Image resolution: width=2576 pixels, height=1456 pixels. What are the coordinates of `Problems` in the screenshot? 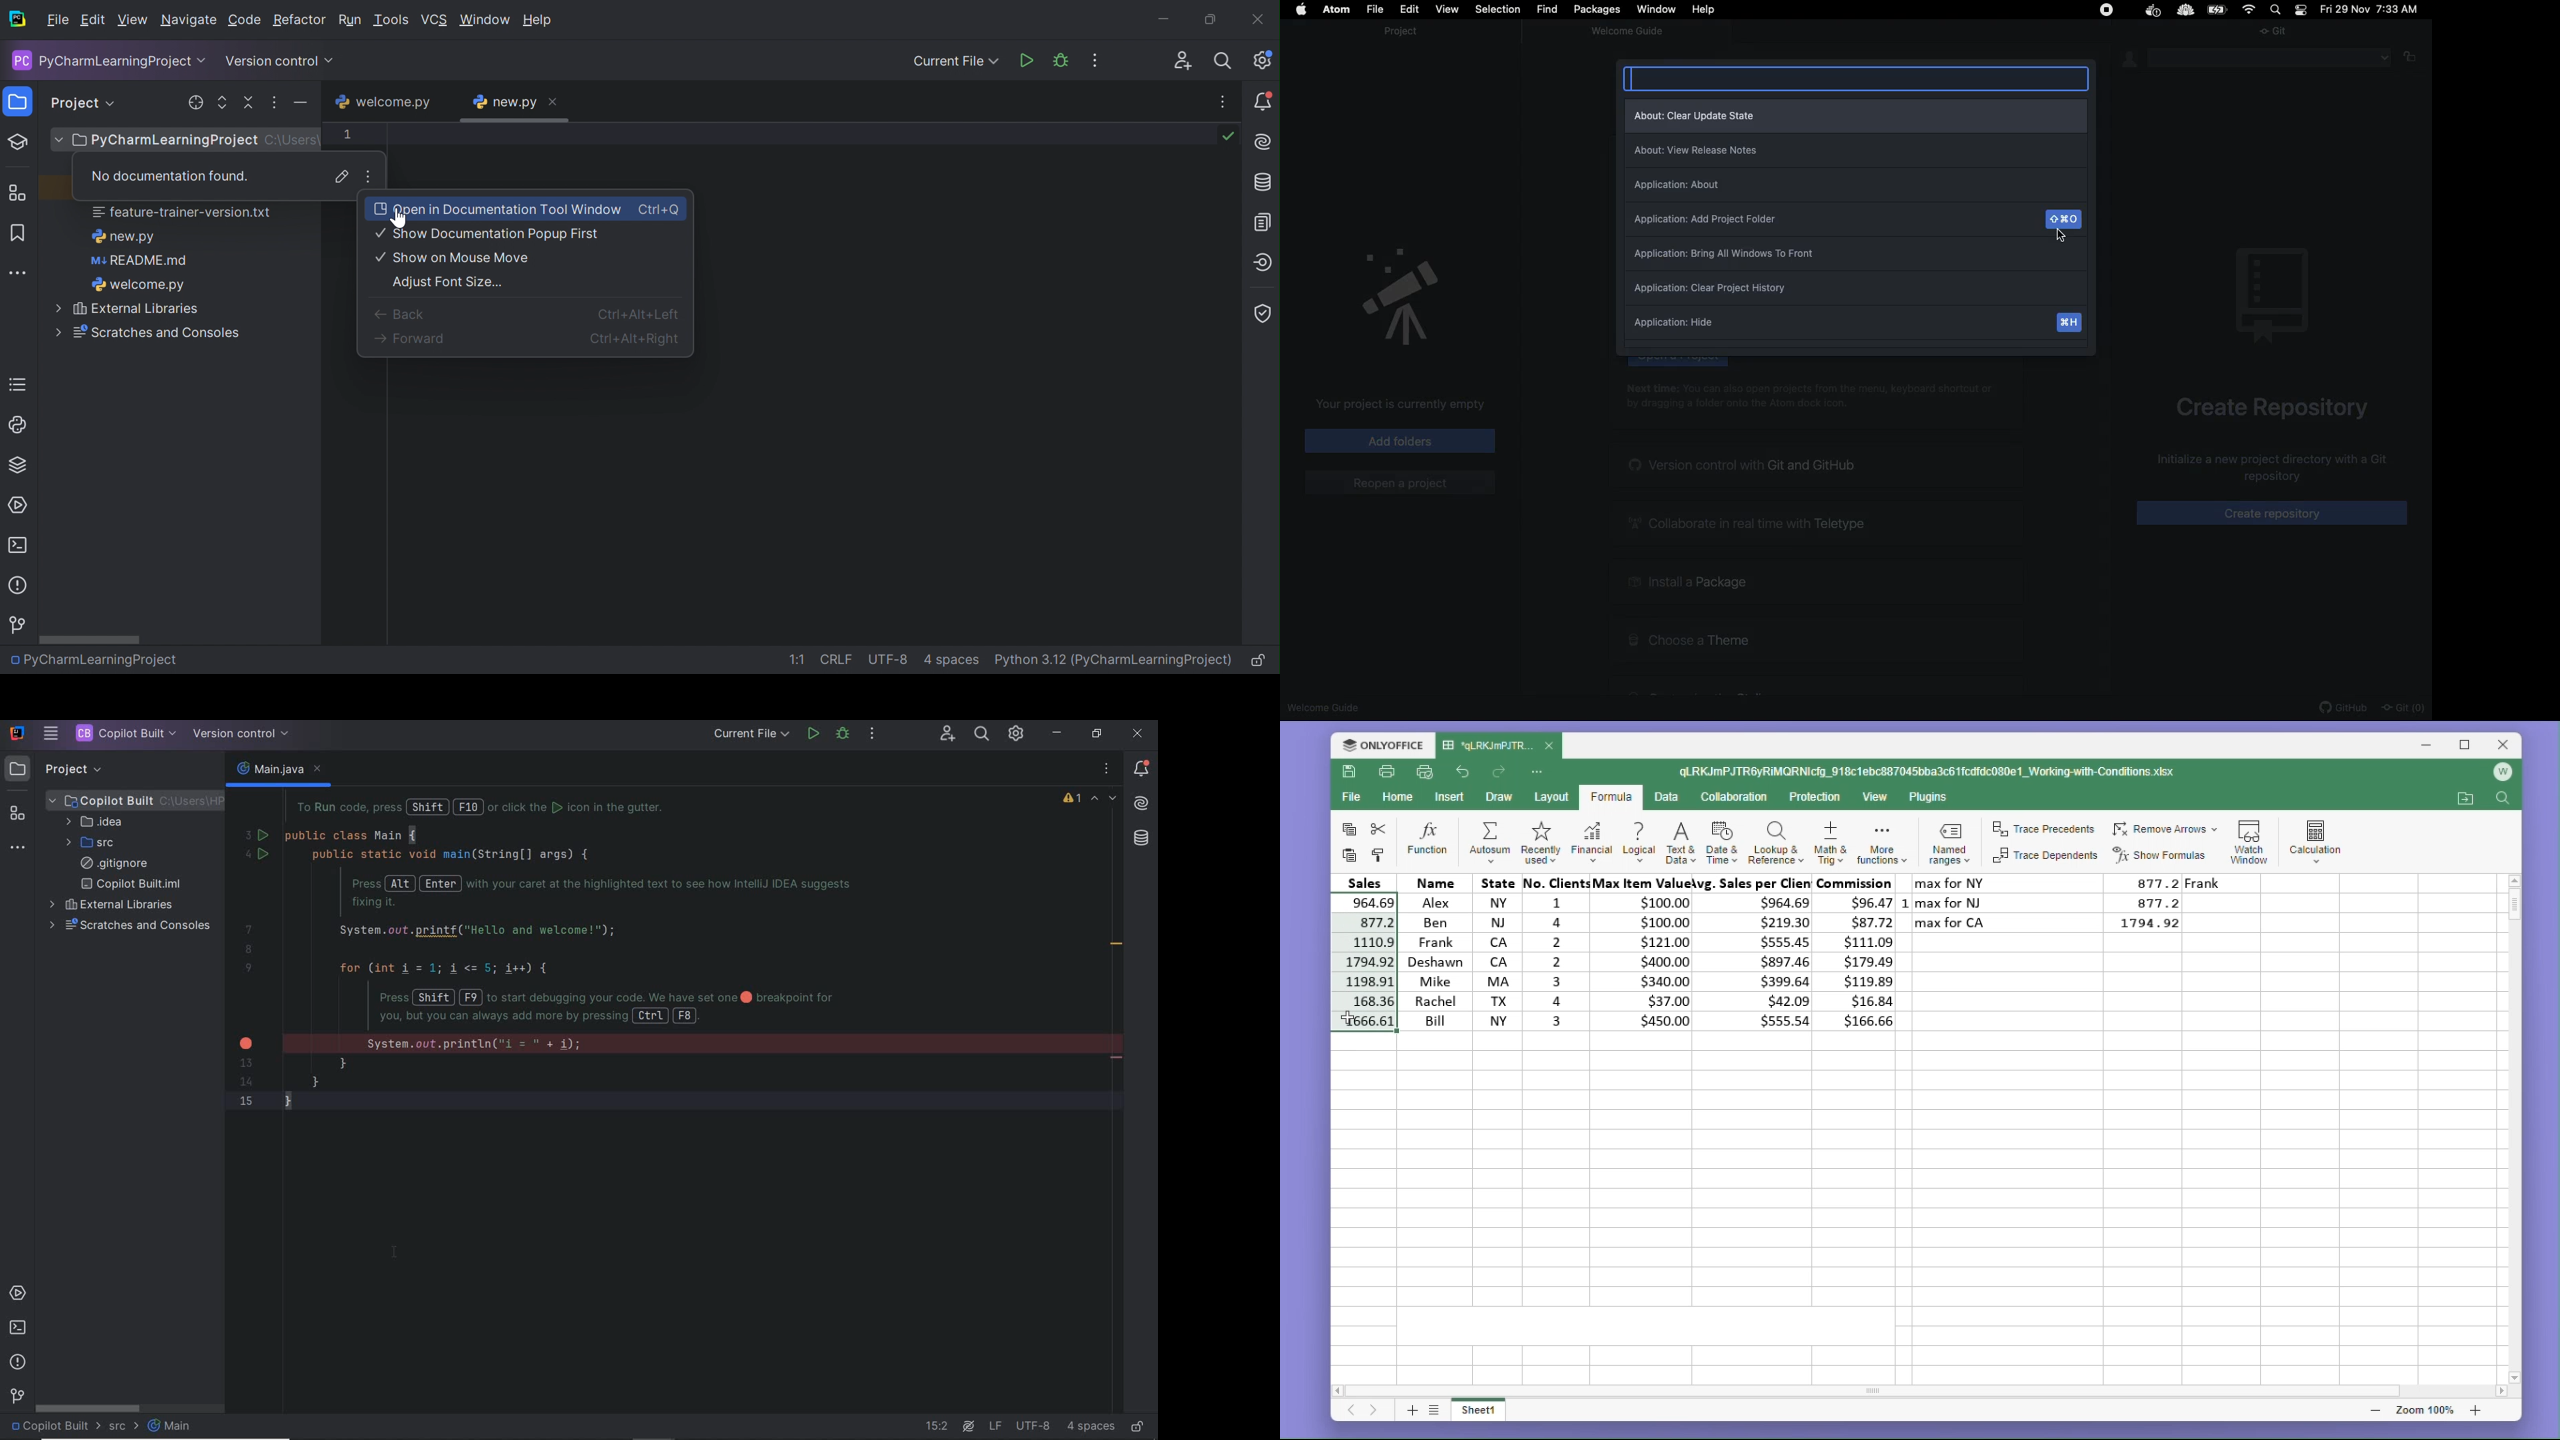 It's located at (19, 588).